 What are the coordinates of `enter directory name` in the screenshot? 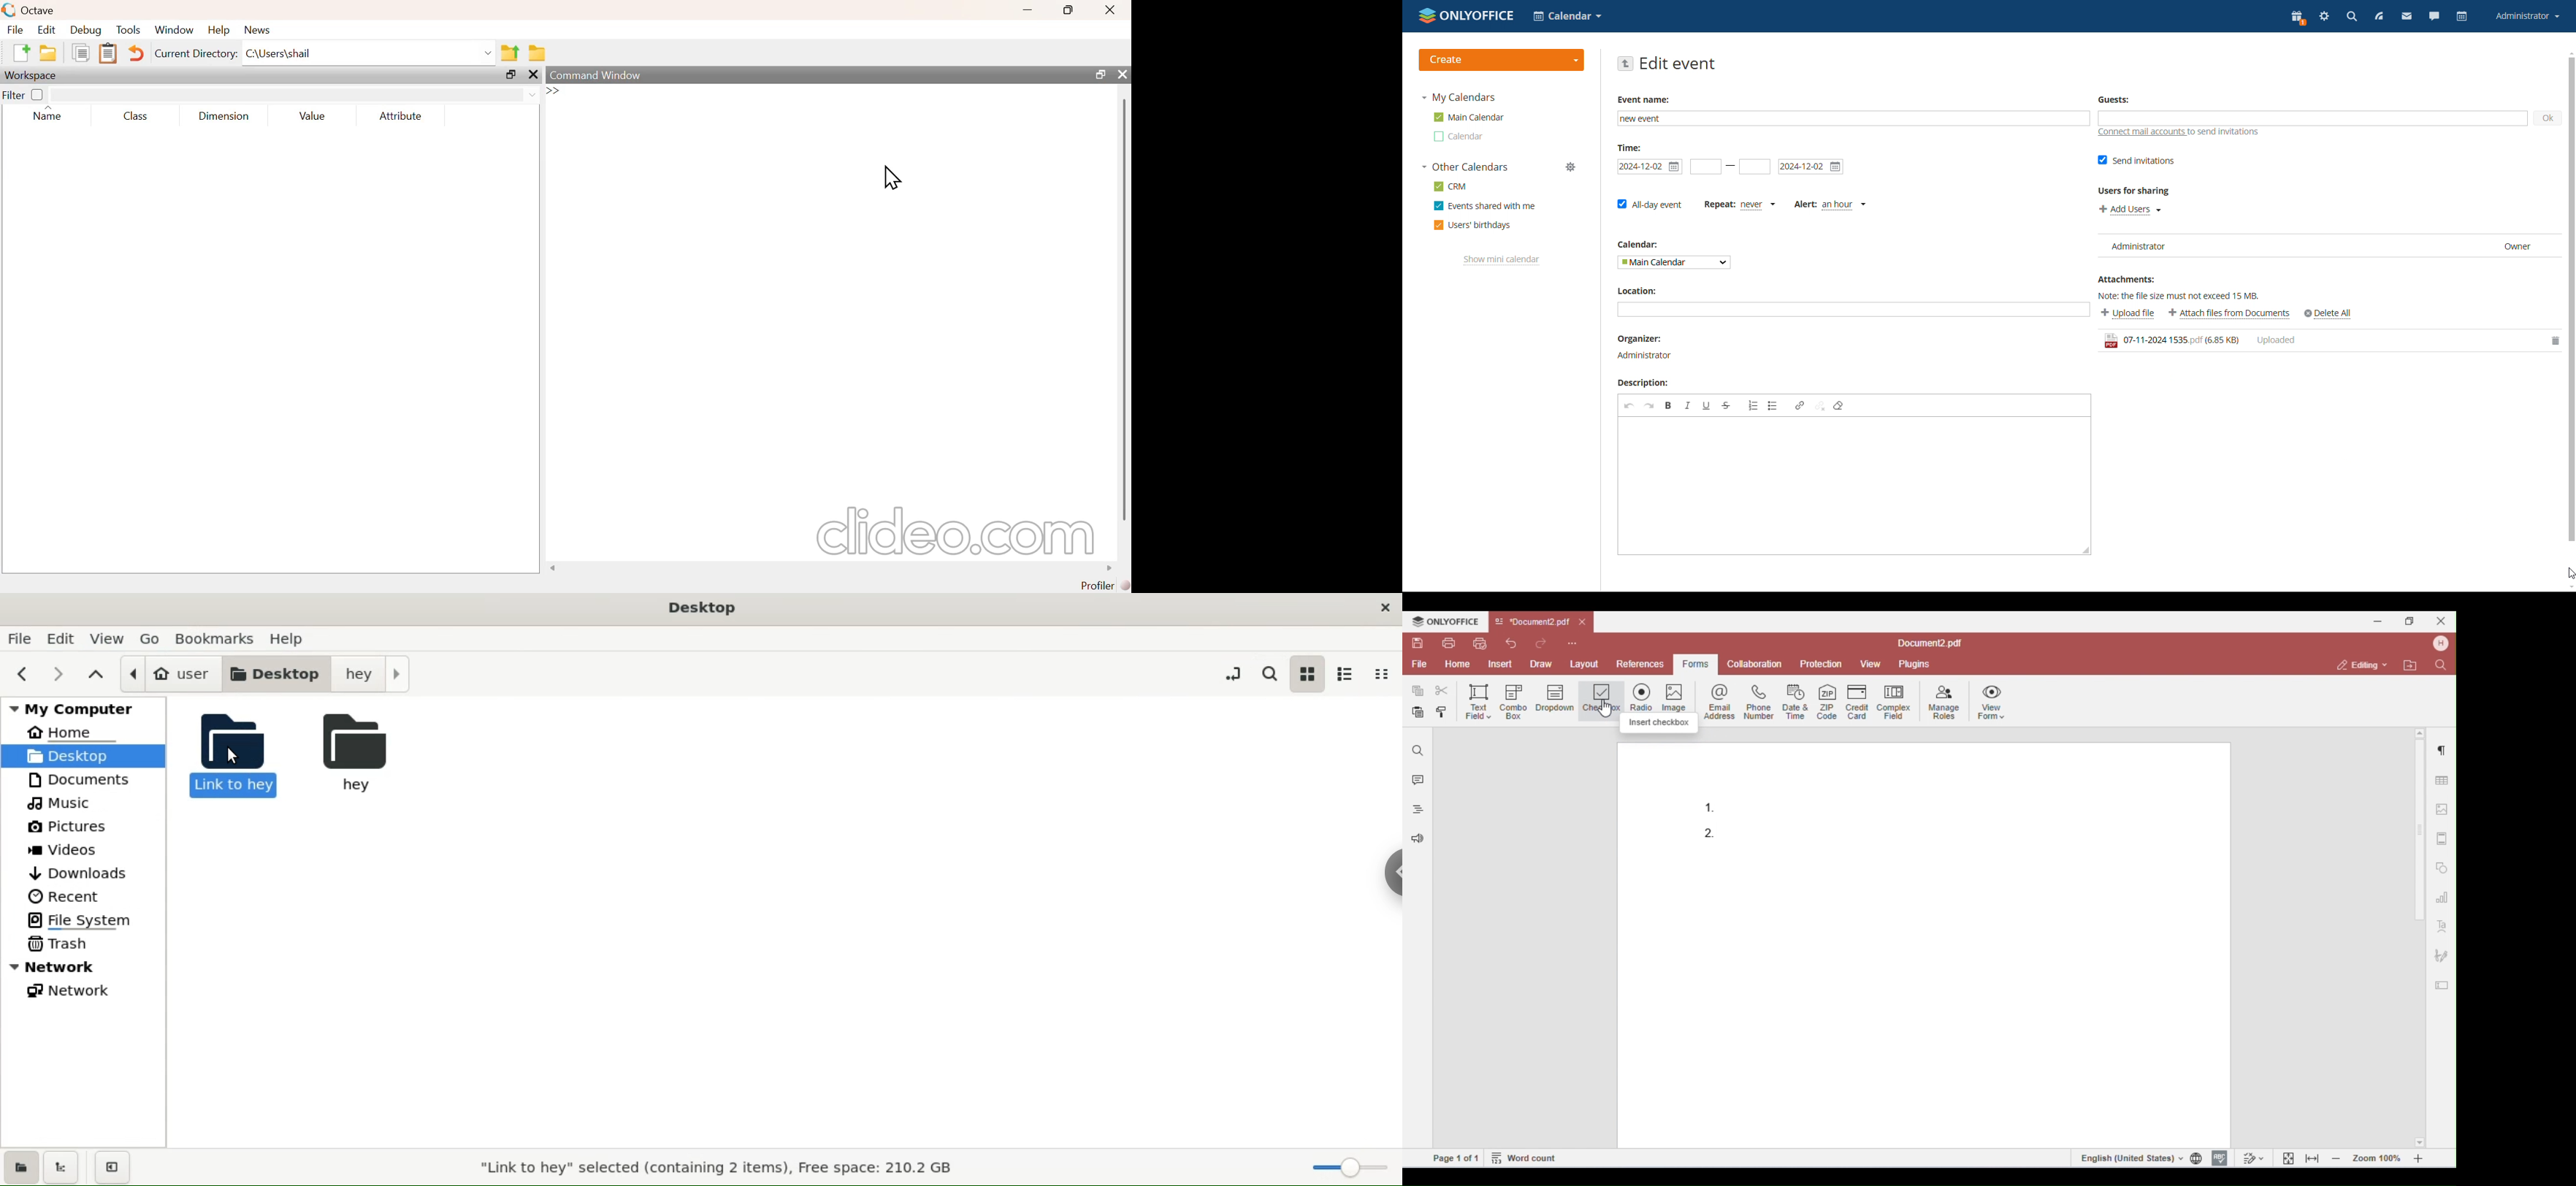 It's located at (368, 54).